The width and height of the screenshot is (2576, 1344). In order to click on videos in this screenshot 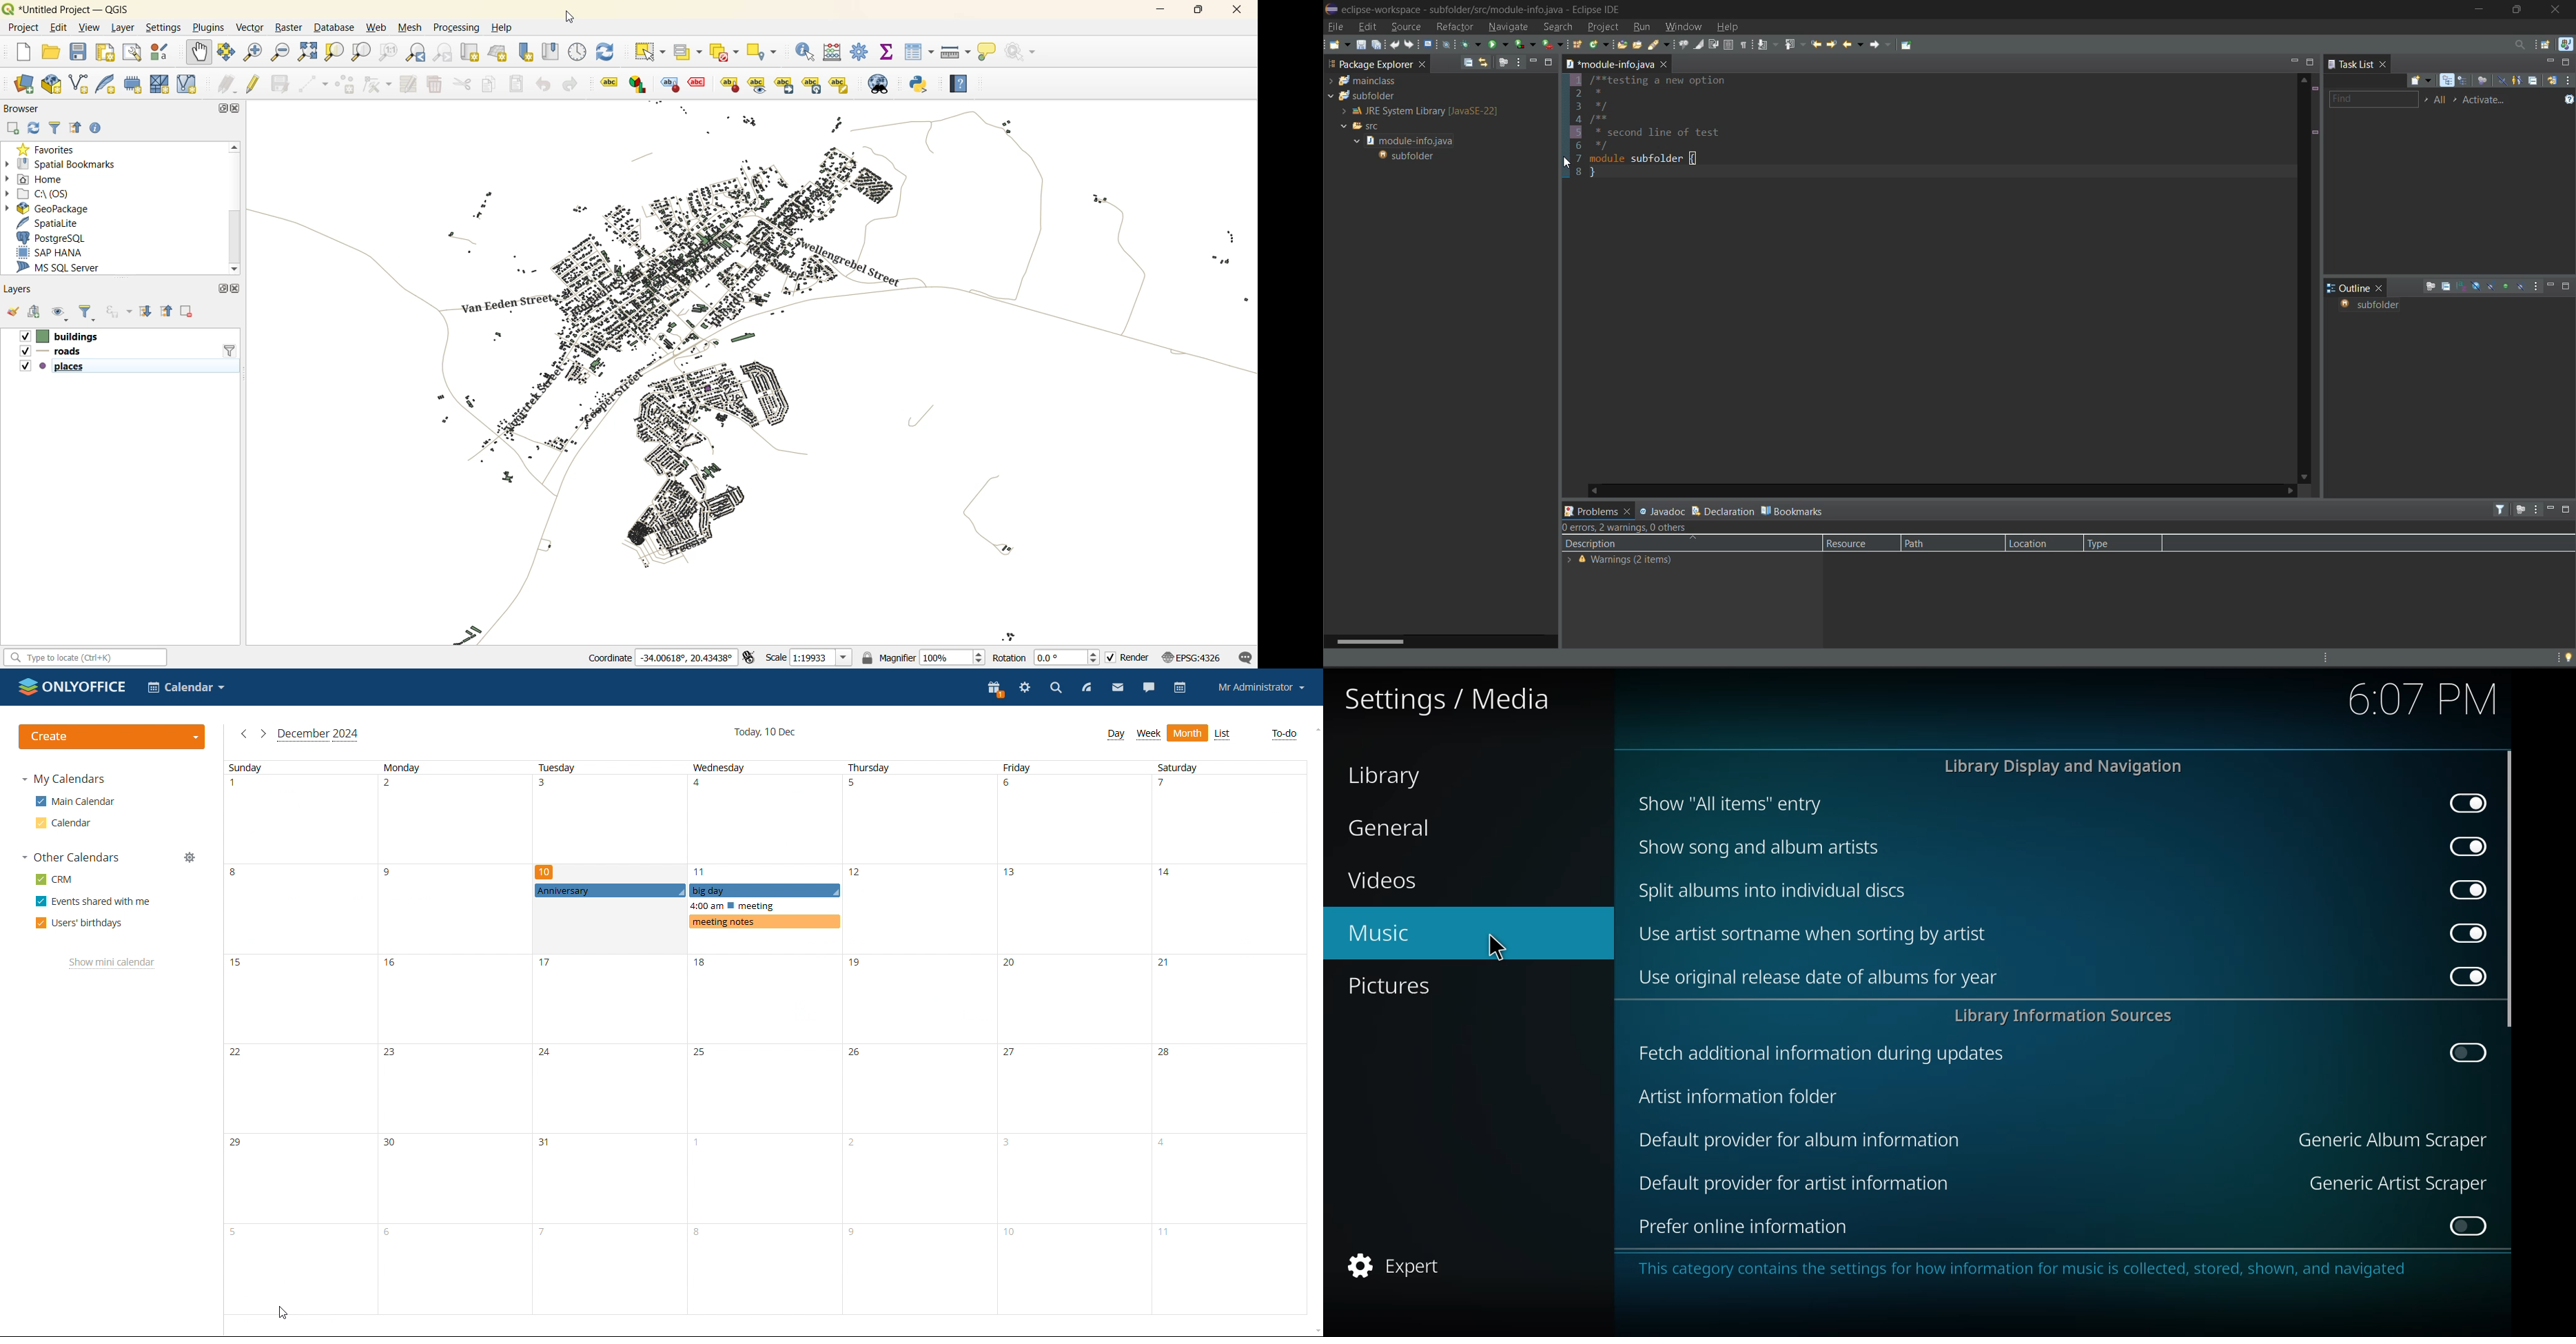, I will do `click(1383, 878)`.